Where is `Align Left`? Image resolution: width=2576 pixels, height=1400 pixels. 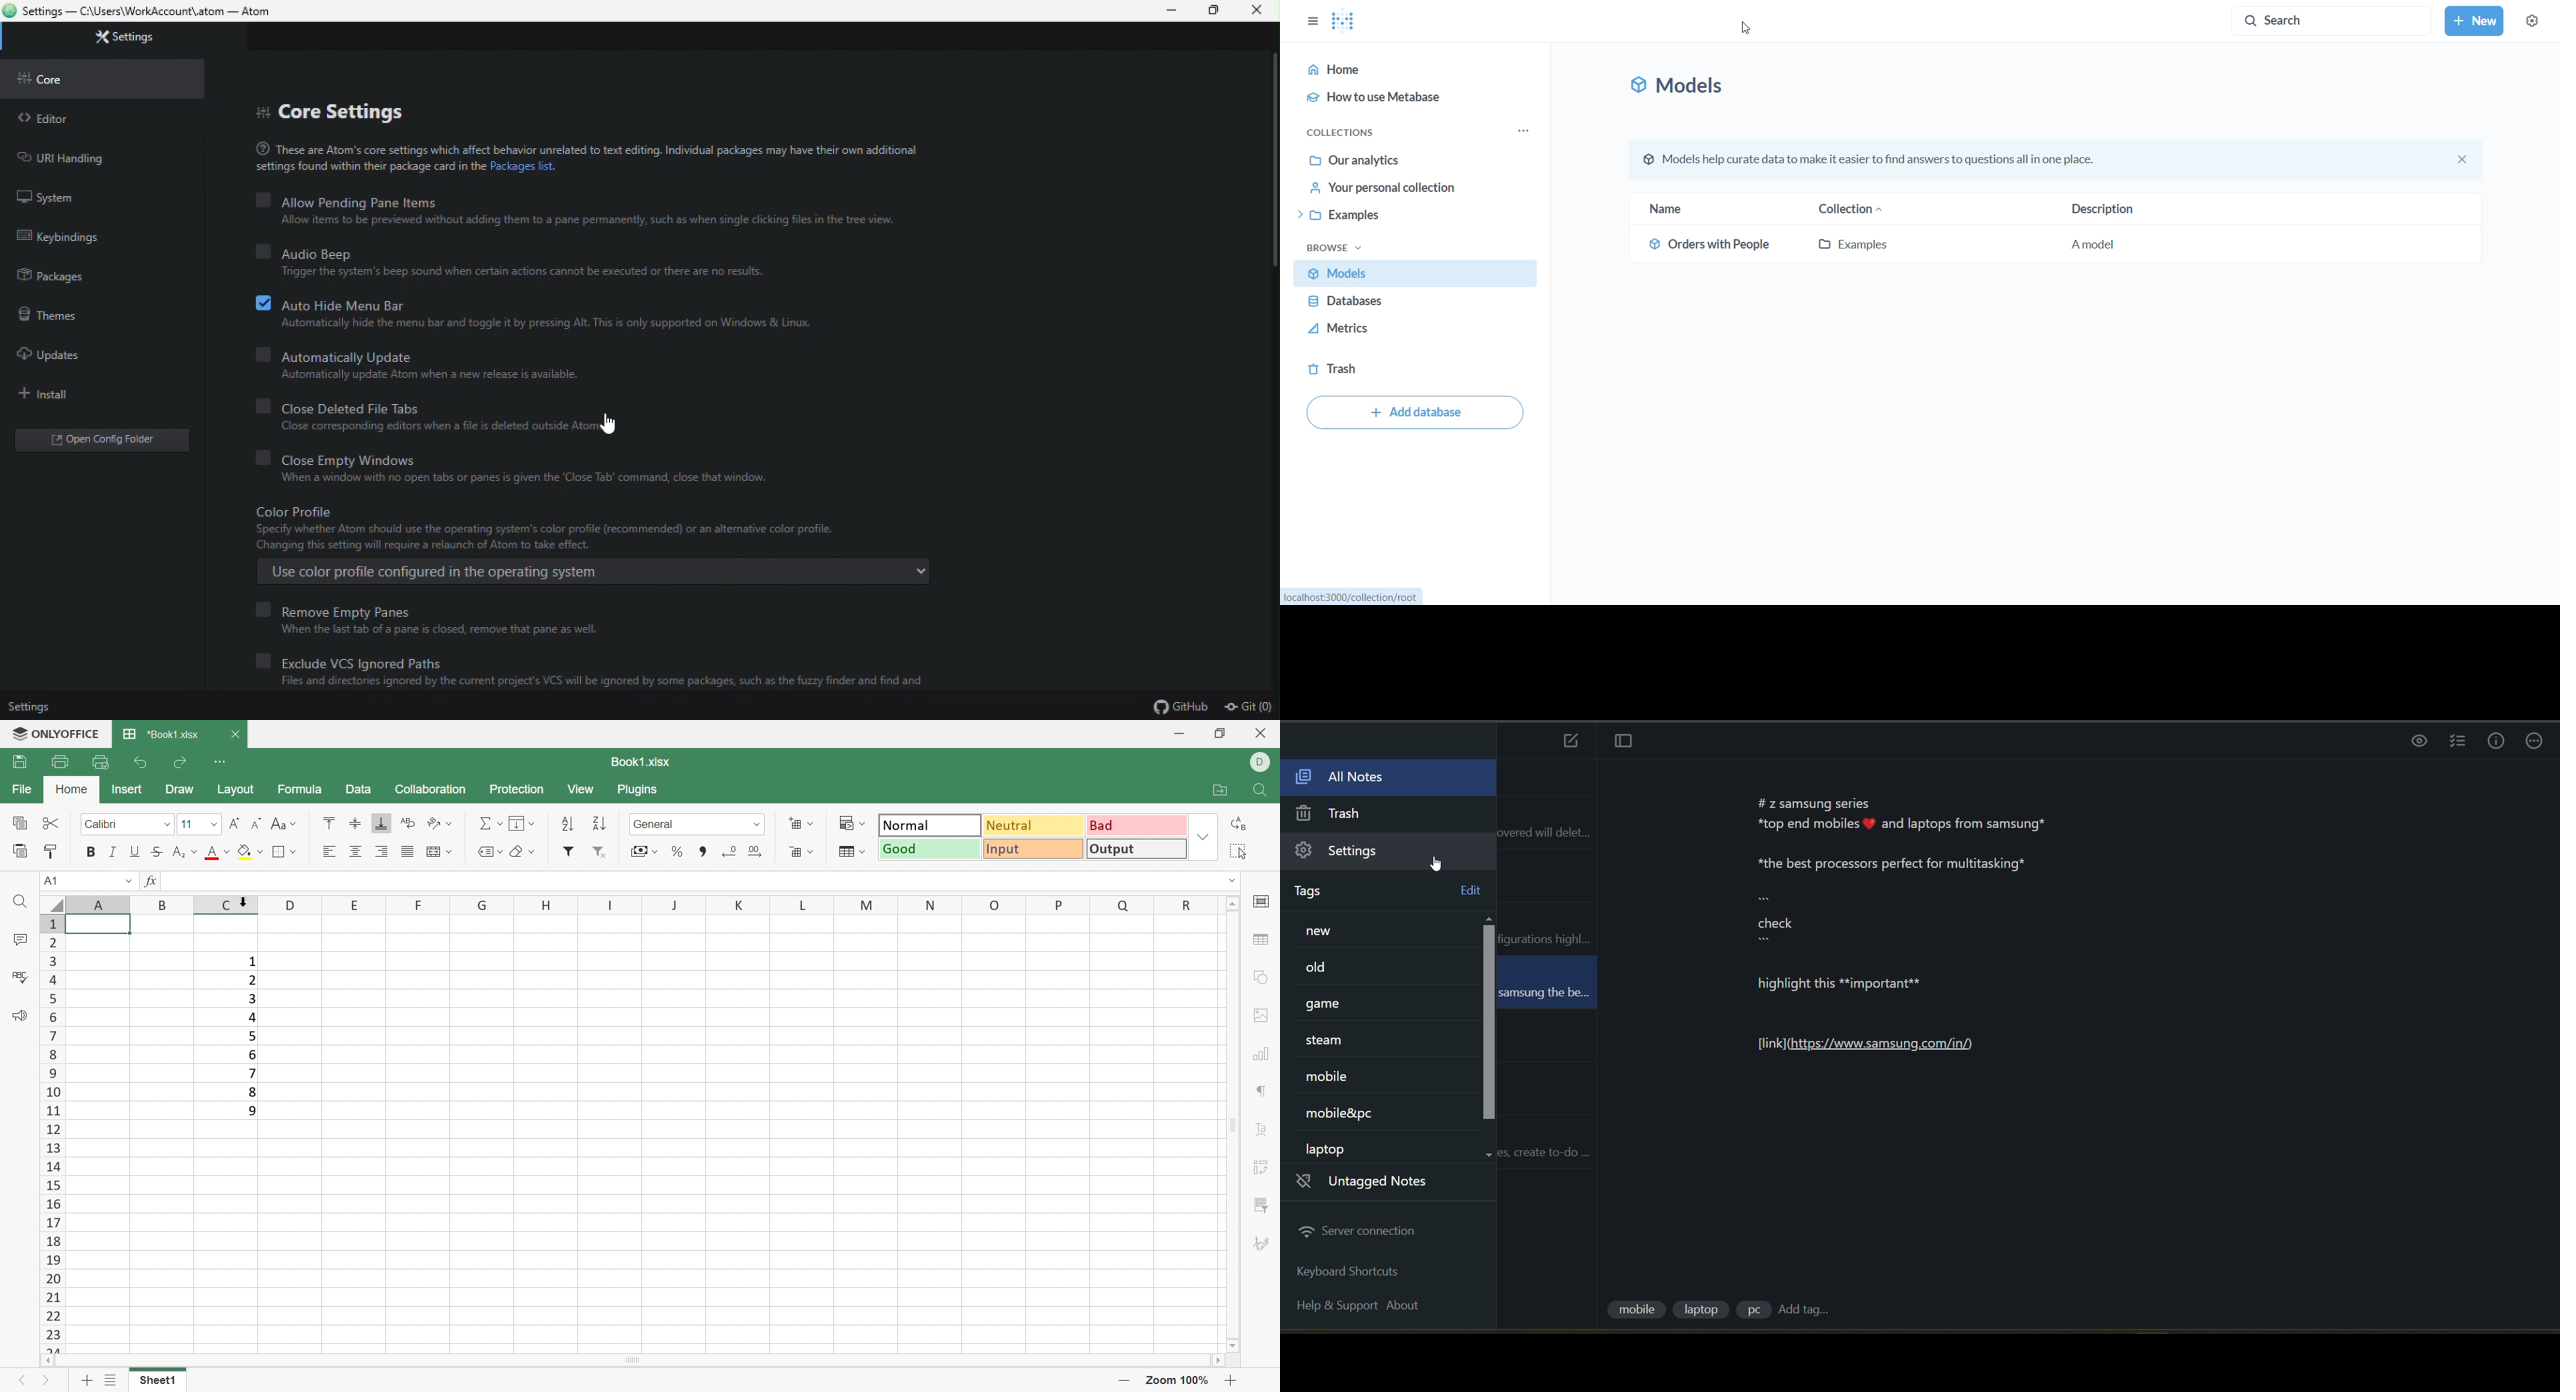
Align Left is located at coordinates (327, 851).